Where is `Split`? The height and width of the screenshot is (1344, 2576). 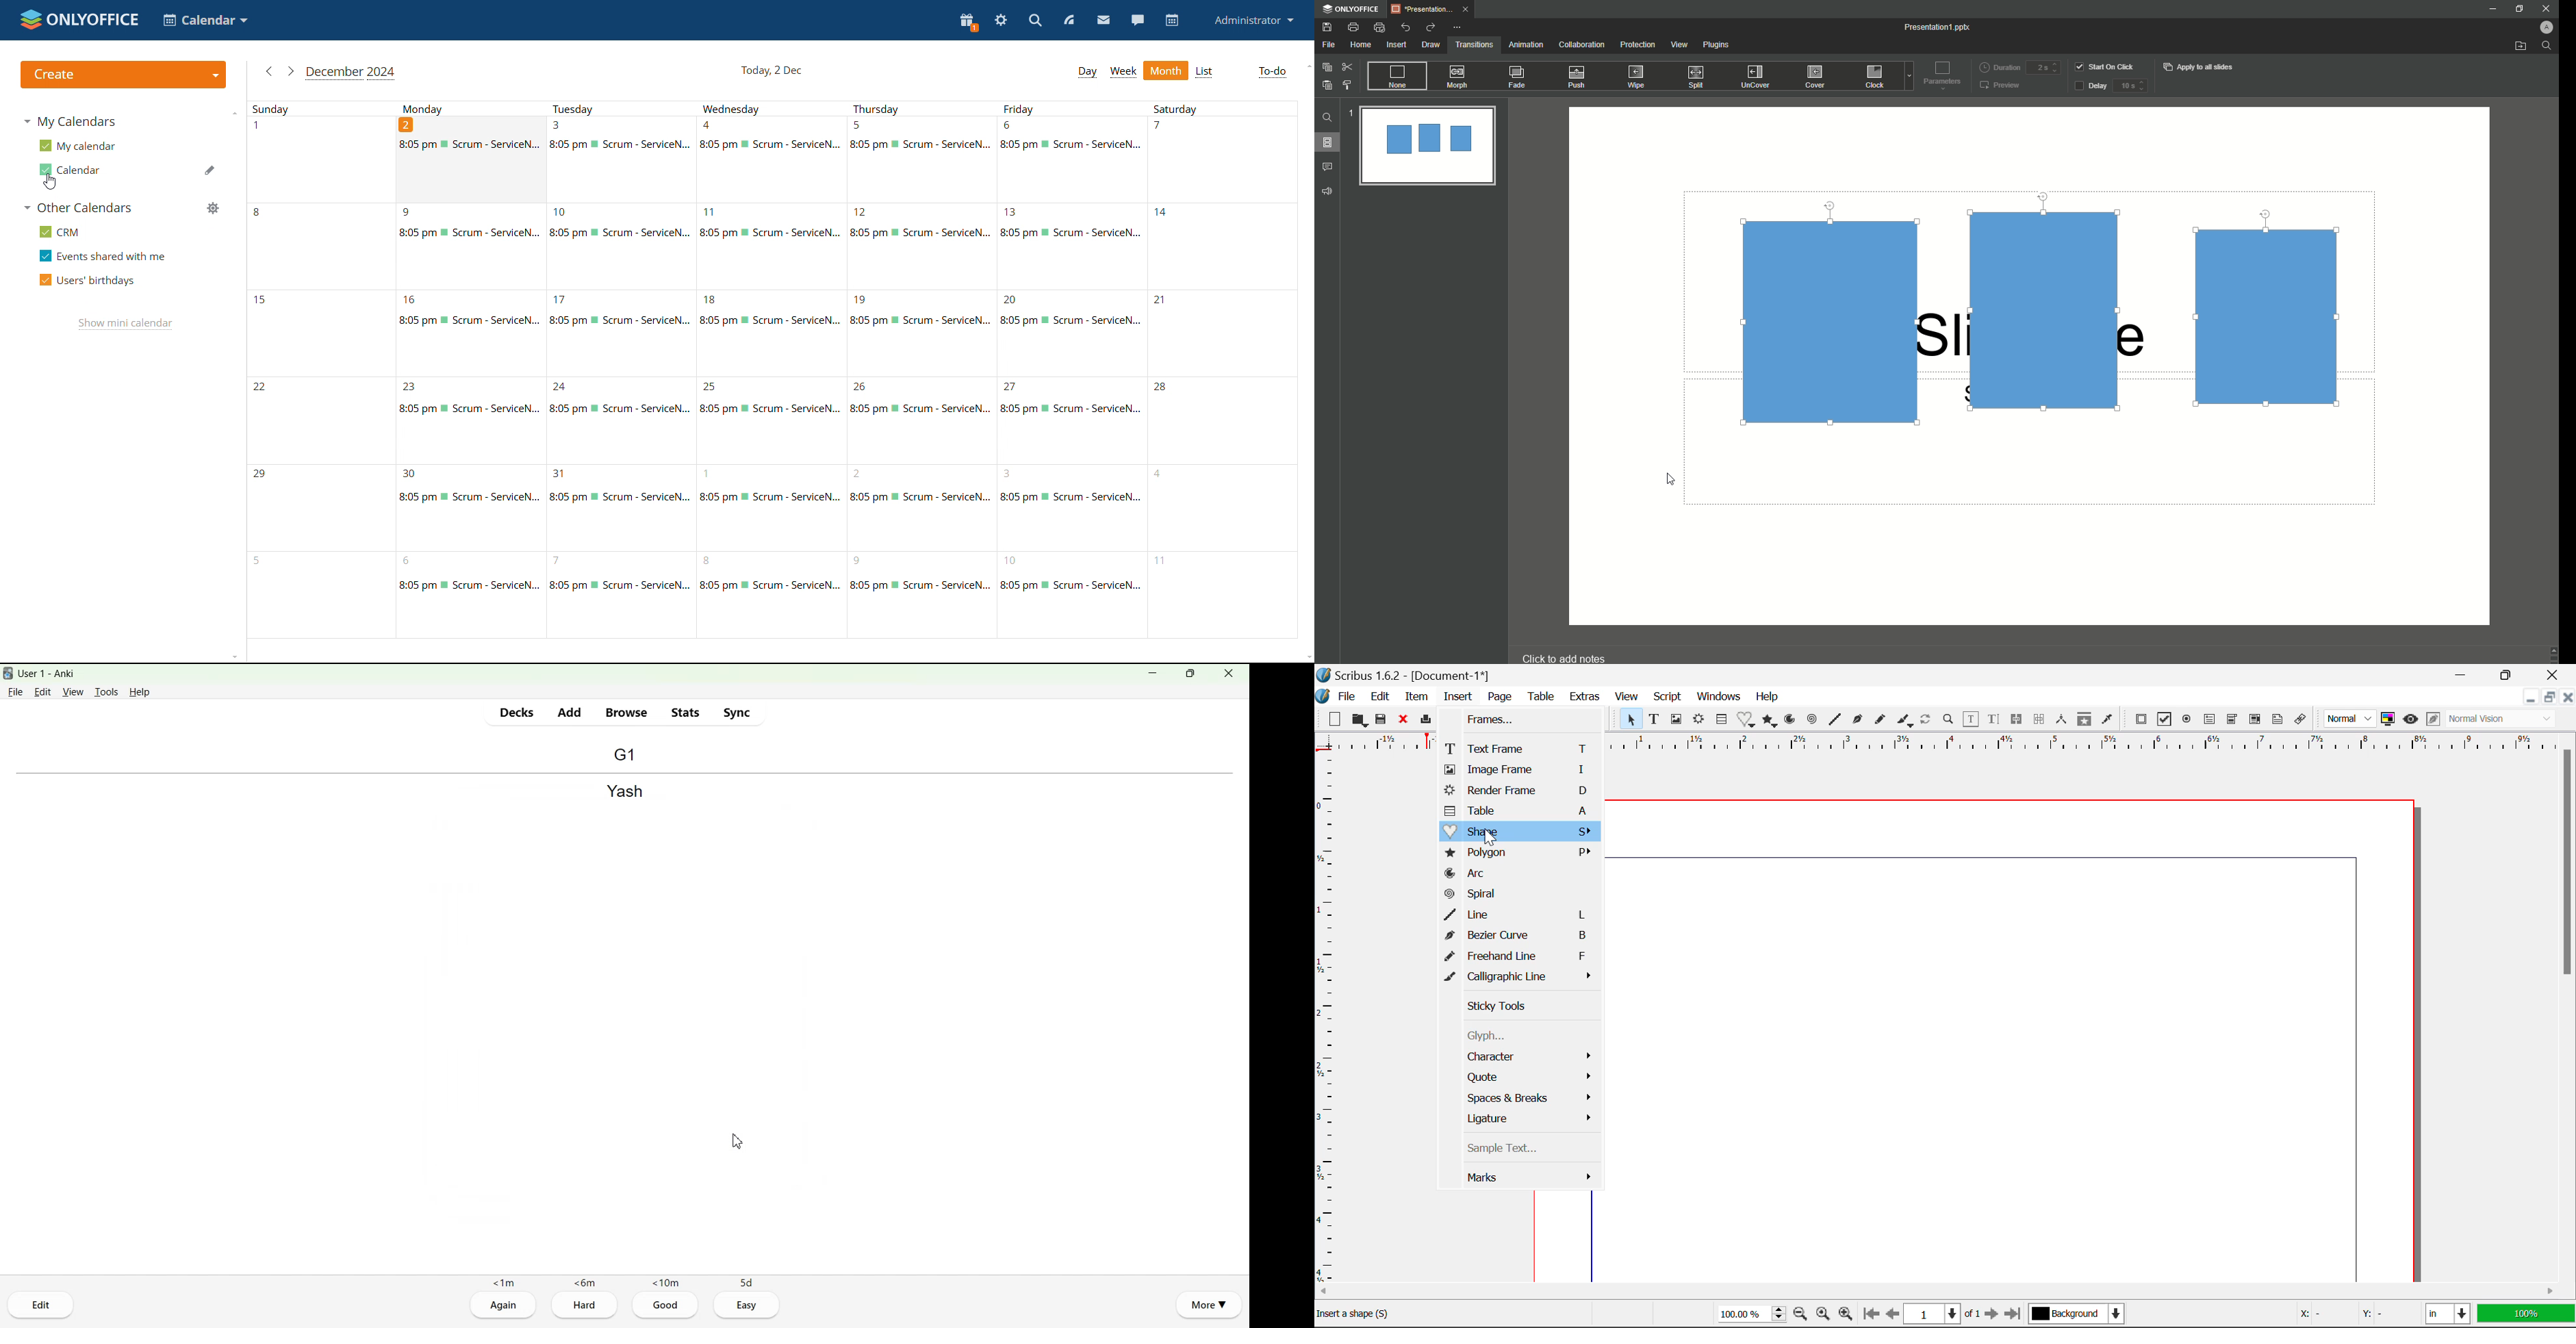
Split is located at coordinates (1699, 78).